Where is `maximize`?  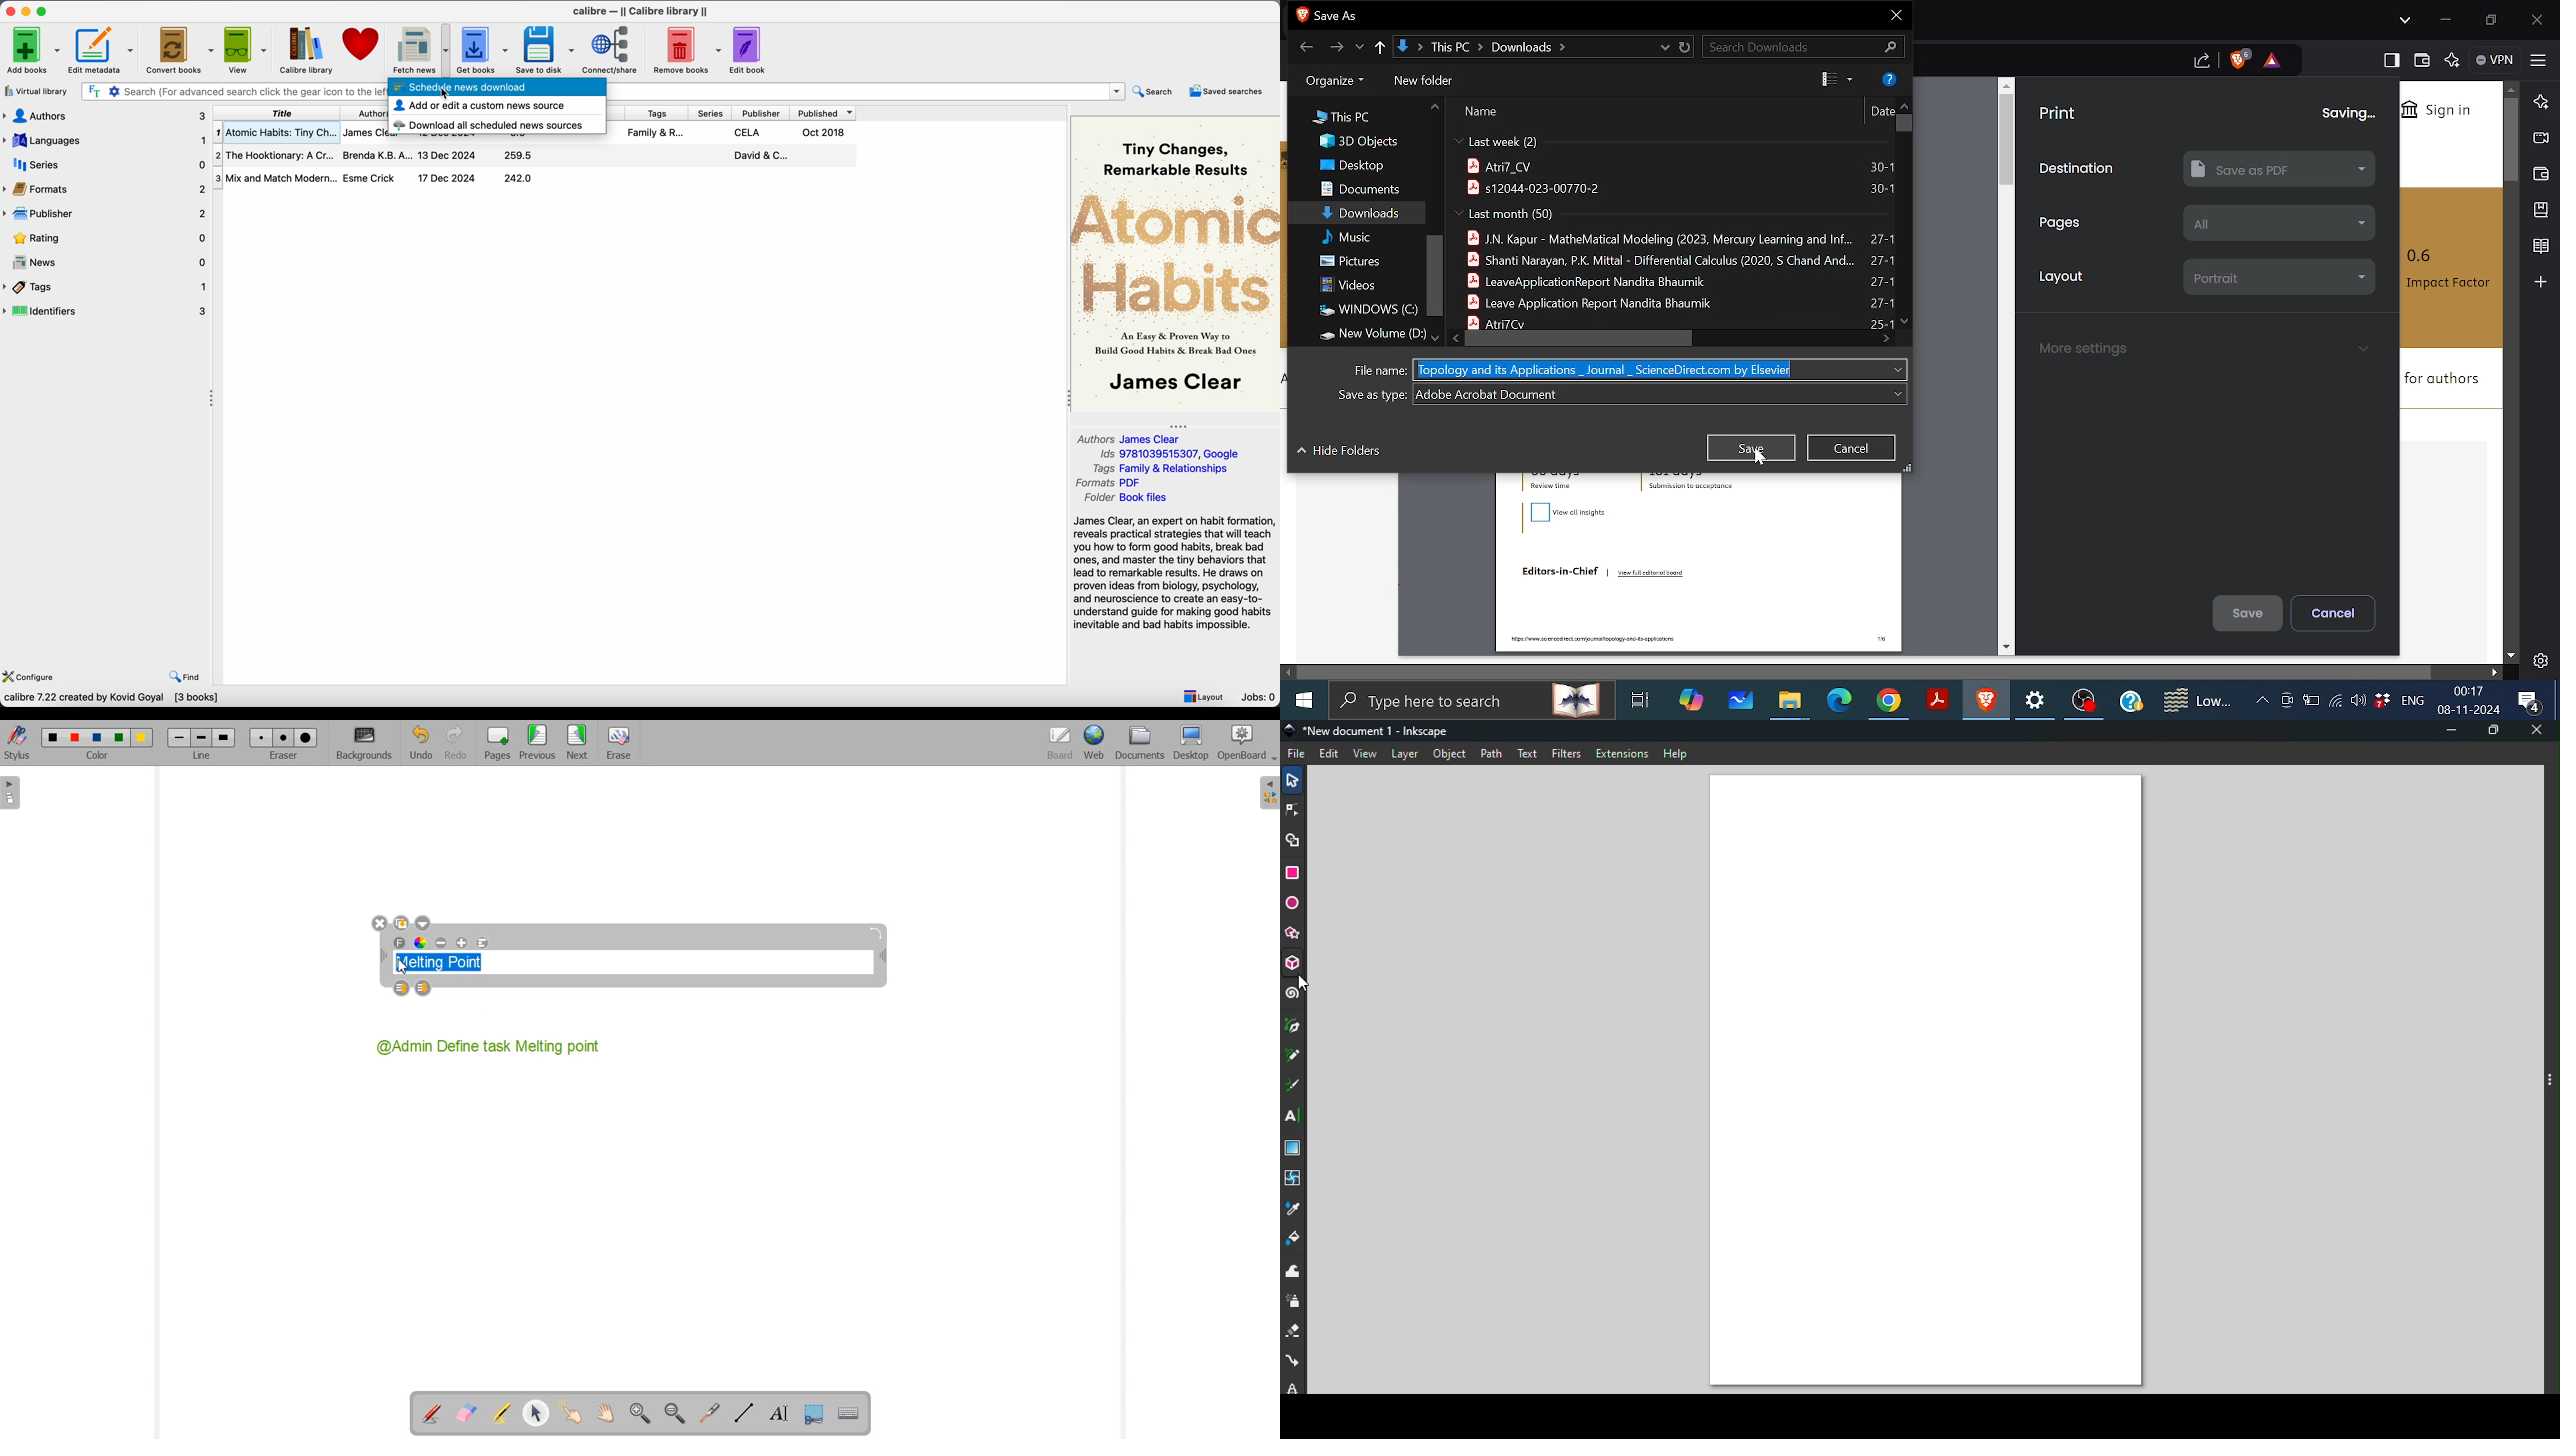
maximize is located at coordinates (42, 10).